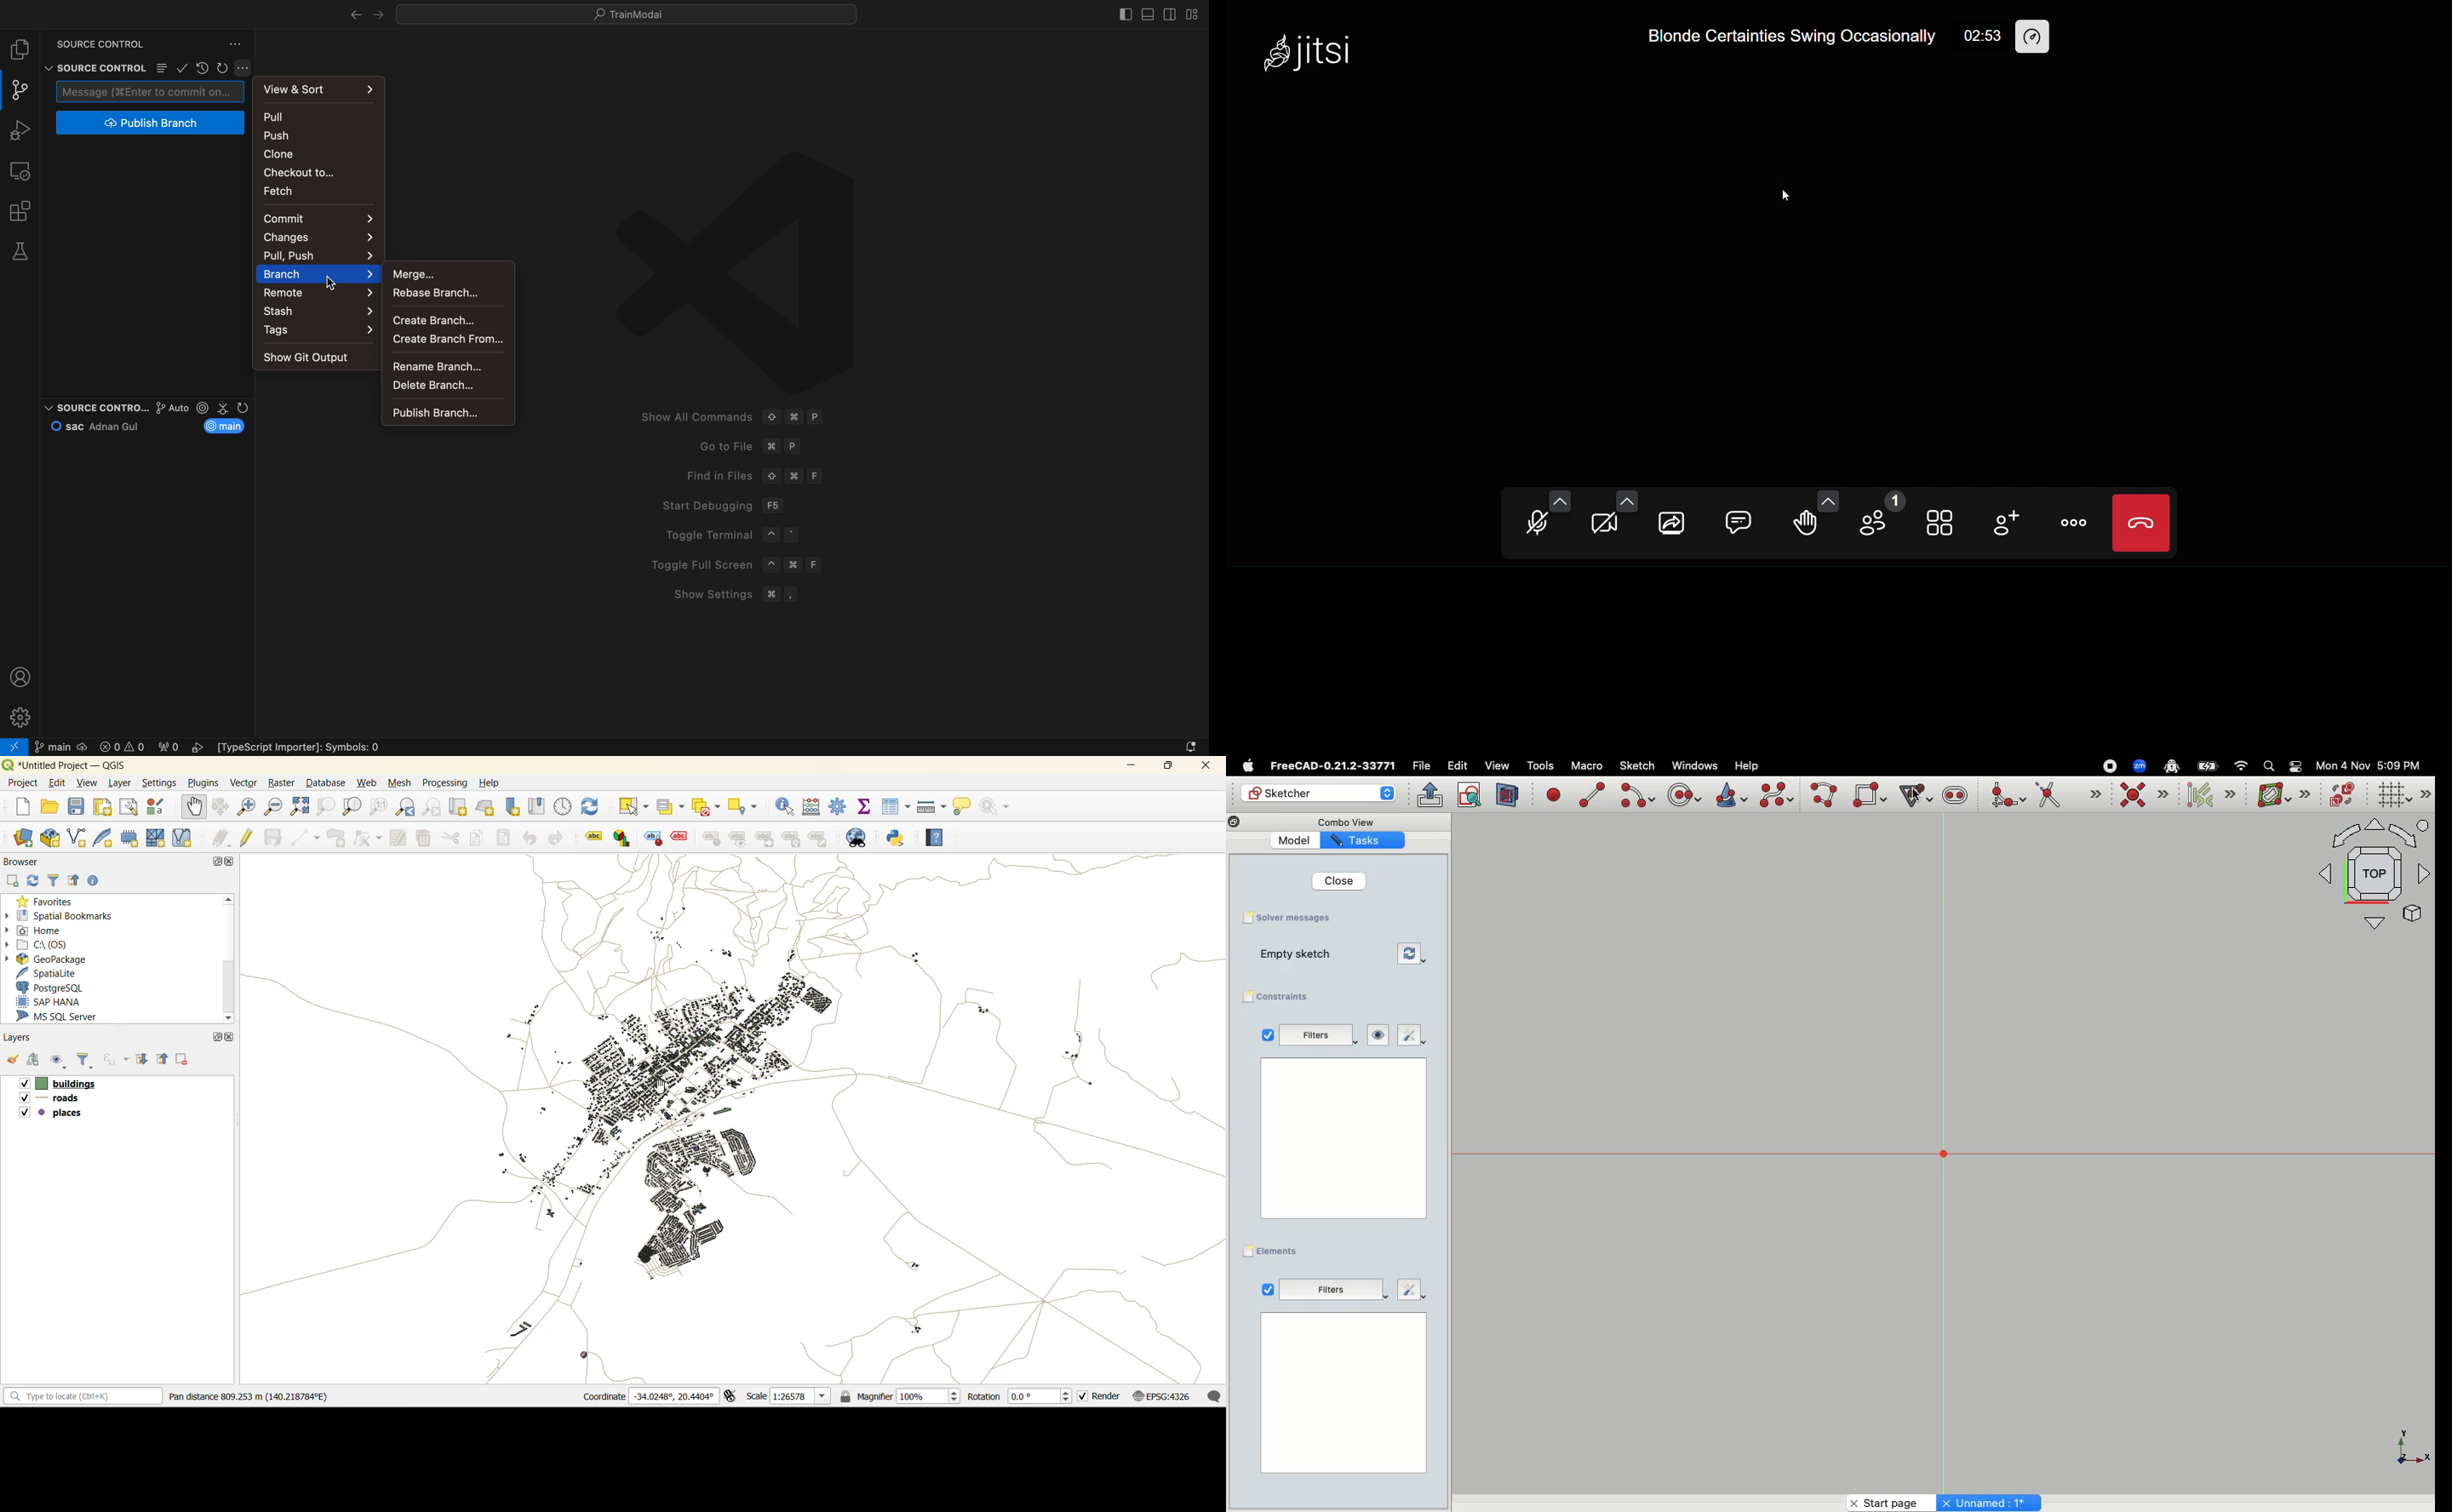  I want to click on extensions, so click(21, 210).